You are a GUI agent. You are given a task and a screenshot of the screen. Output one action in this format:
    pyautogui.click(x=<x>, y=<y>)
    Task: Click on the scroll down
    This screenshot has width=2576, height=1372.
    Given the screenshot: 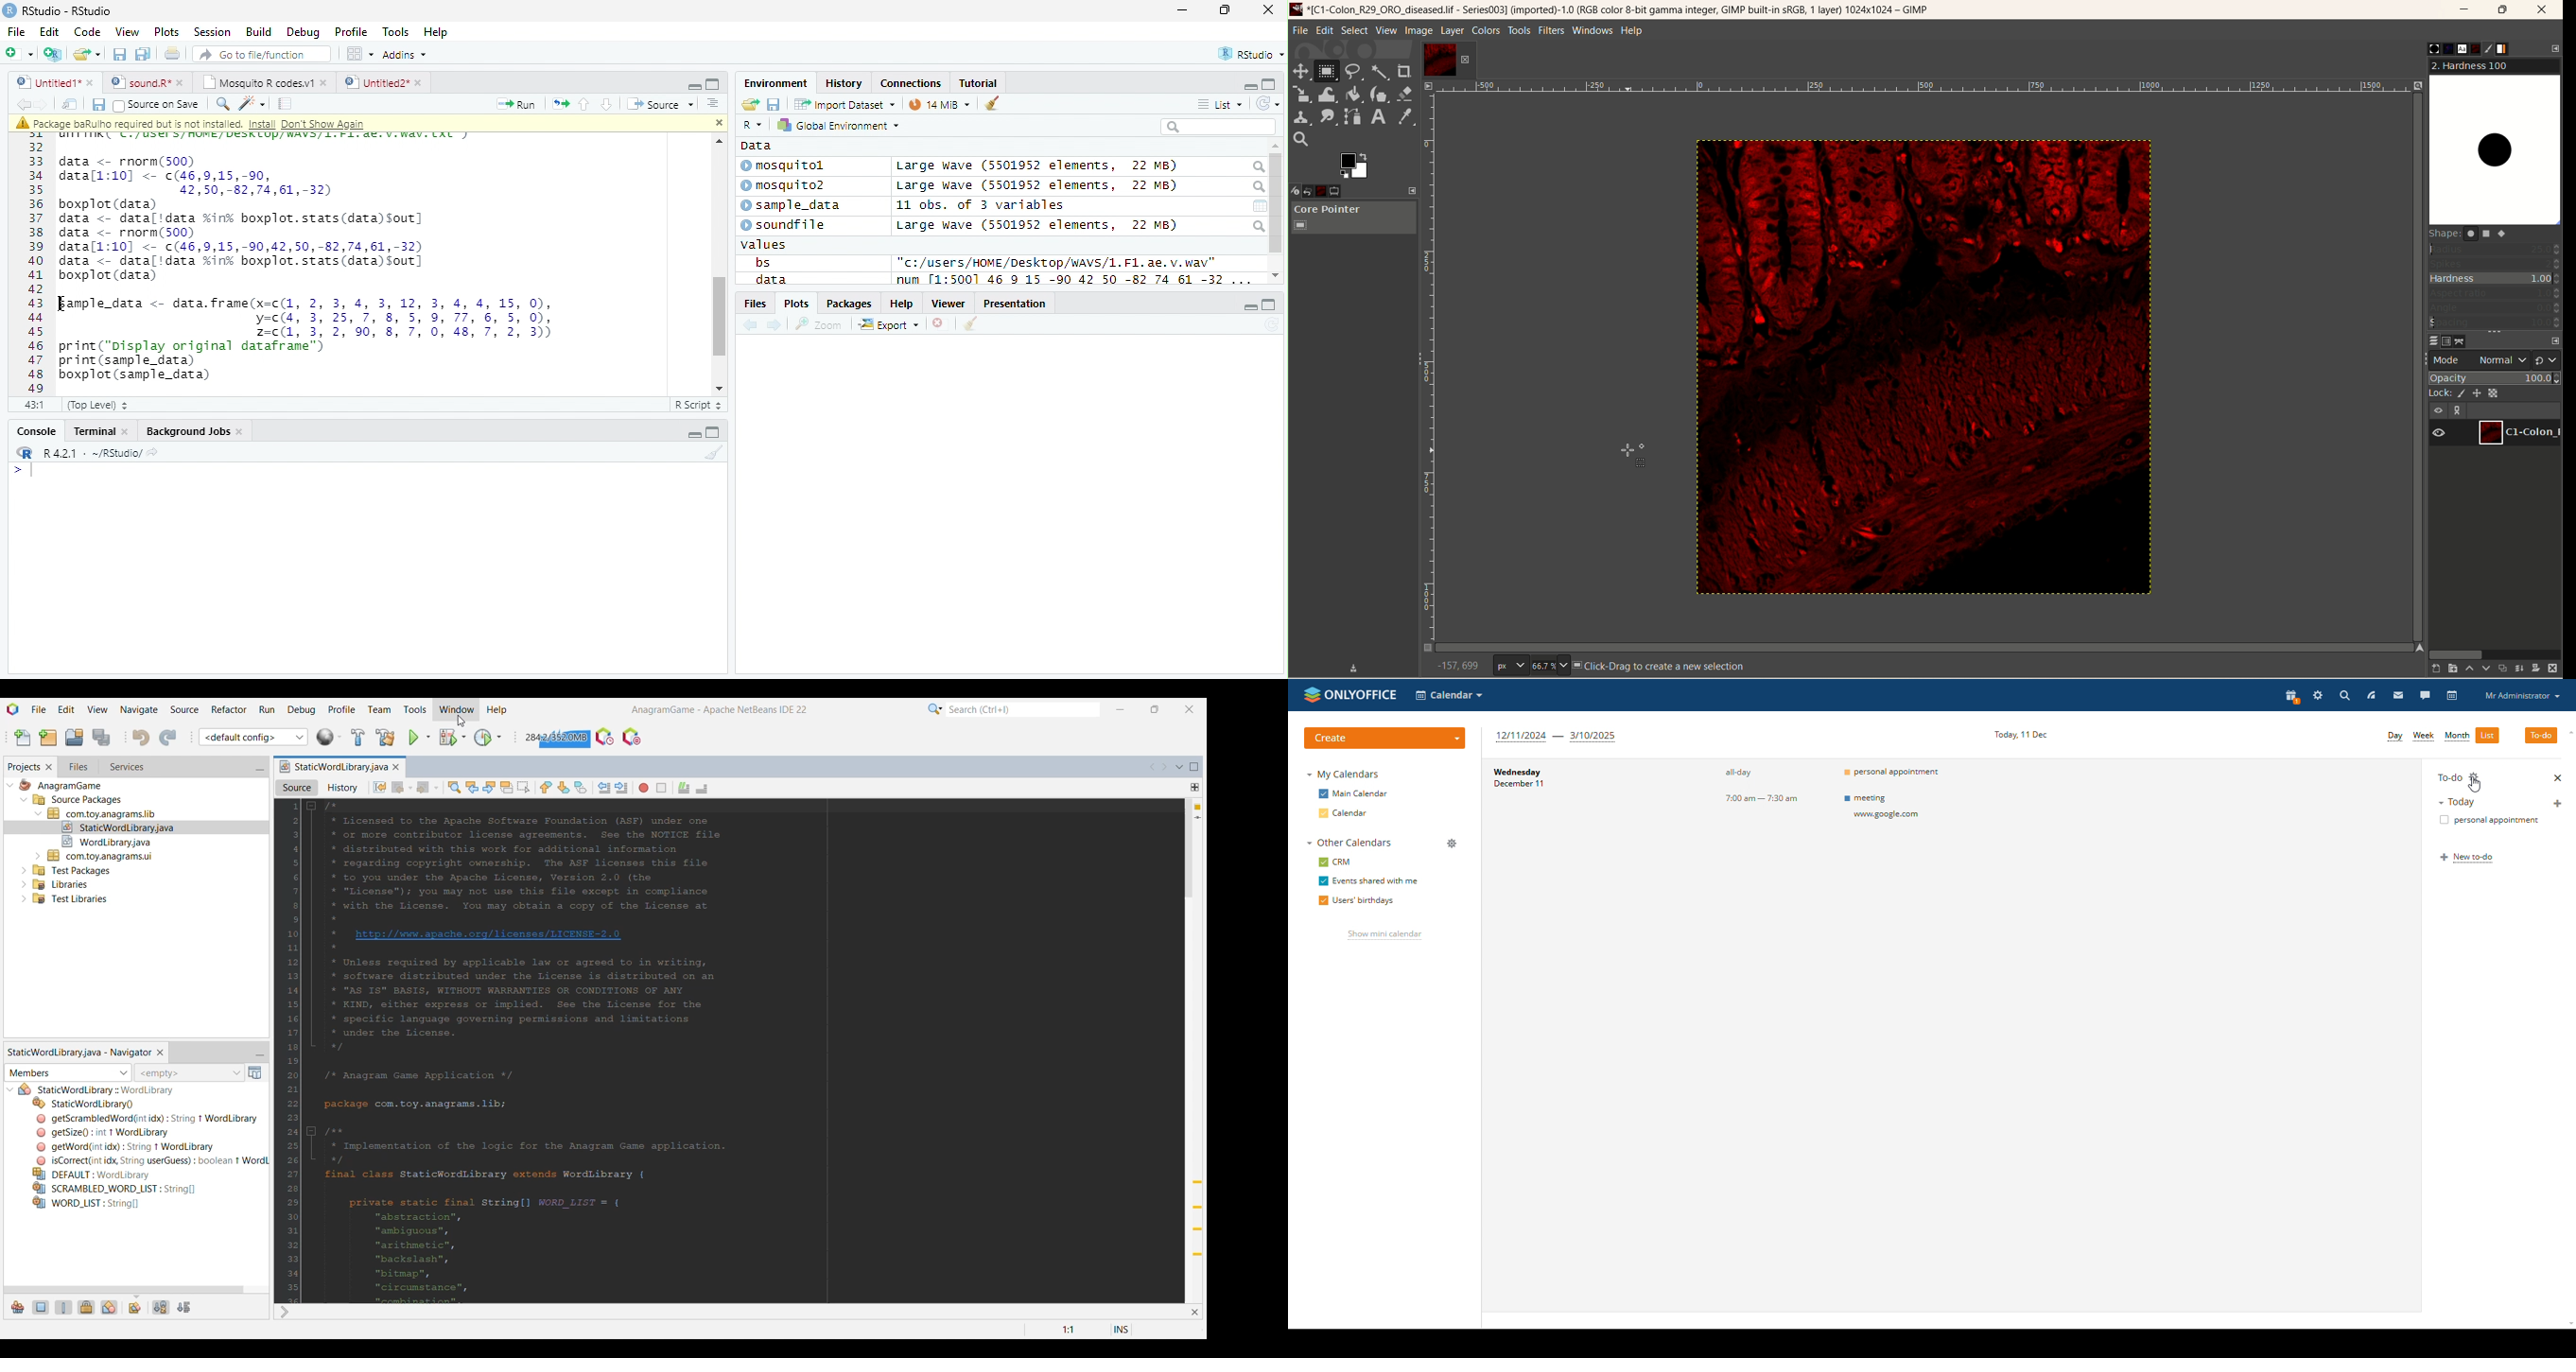 What is the action you would take?
    pyautogui.click(x=715, y=388)
    